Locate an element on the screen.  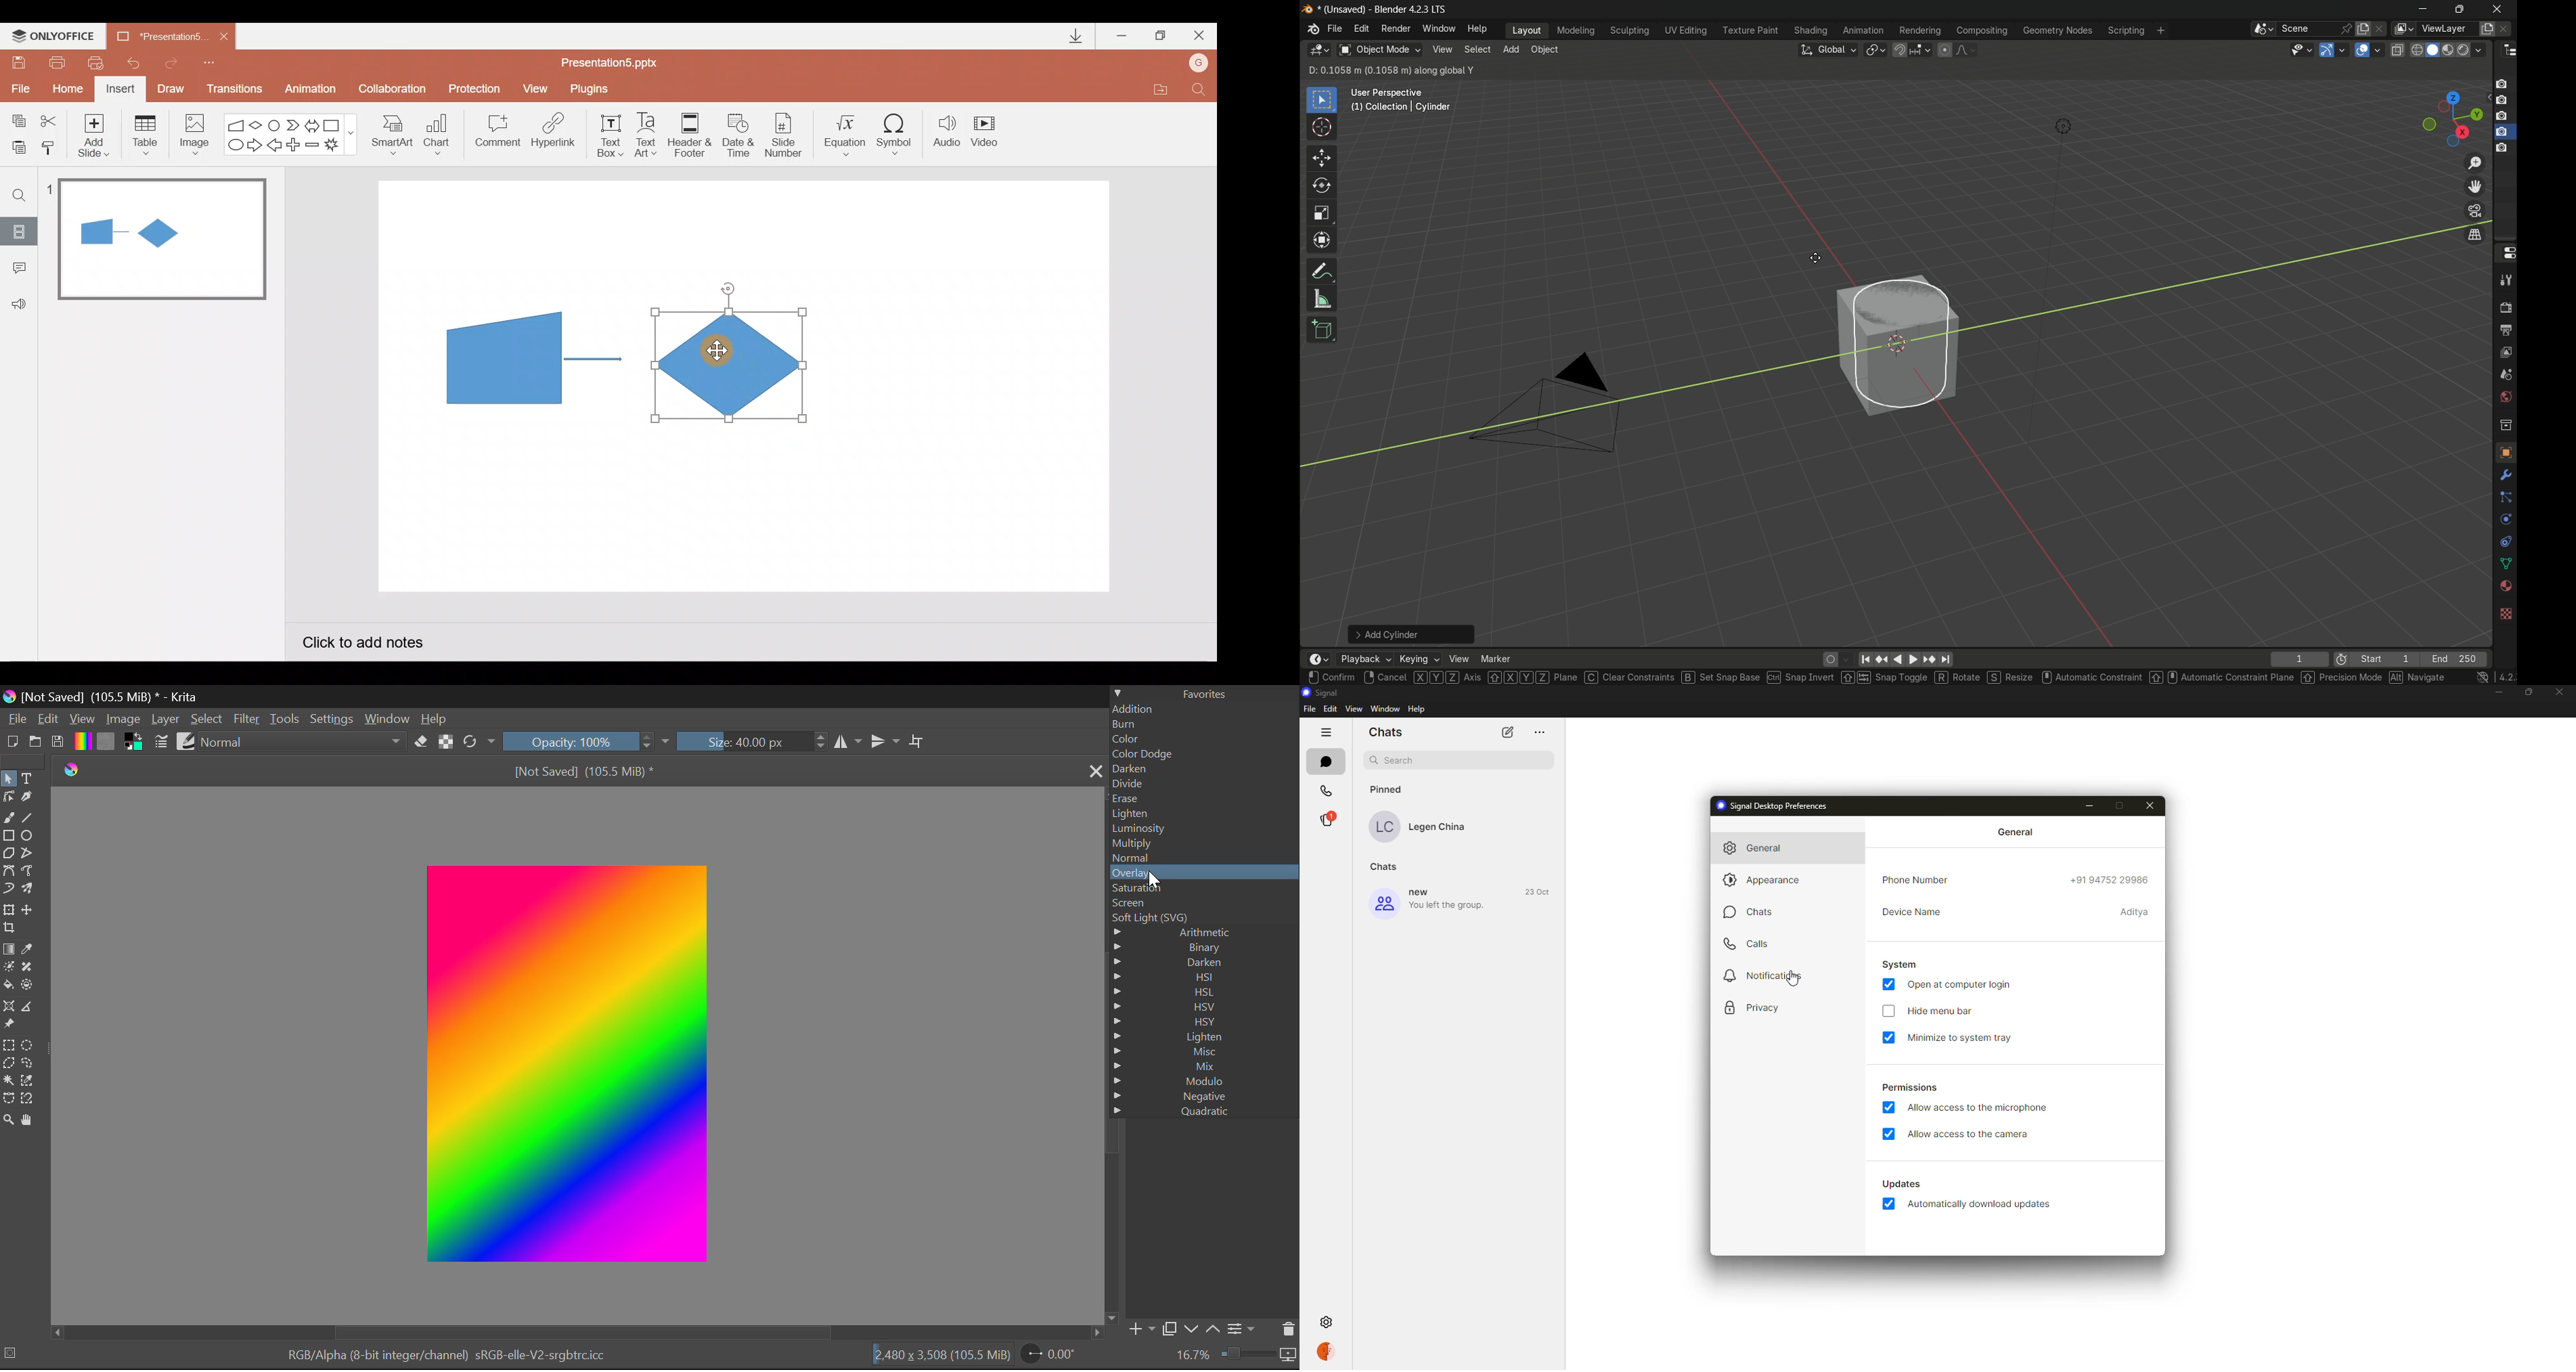
Open file location is located at coordinates (1160, 91).